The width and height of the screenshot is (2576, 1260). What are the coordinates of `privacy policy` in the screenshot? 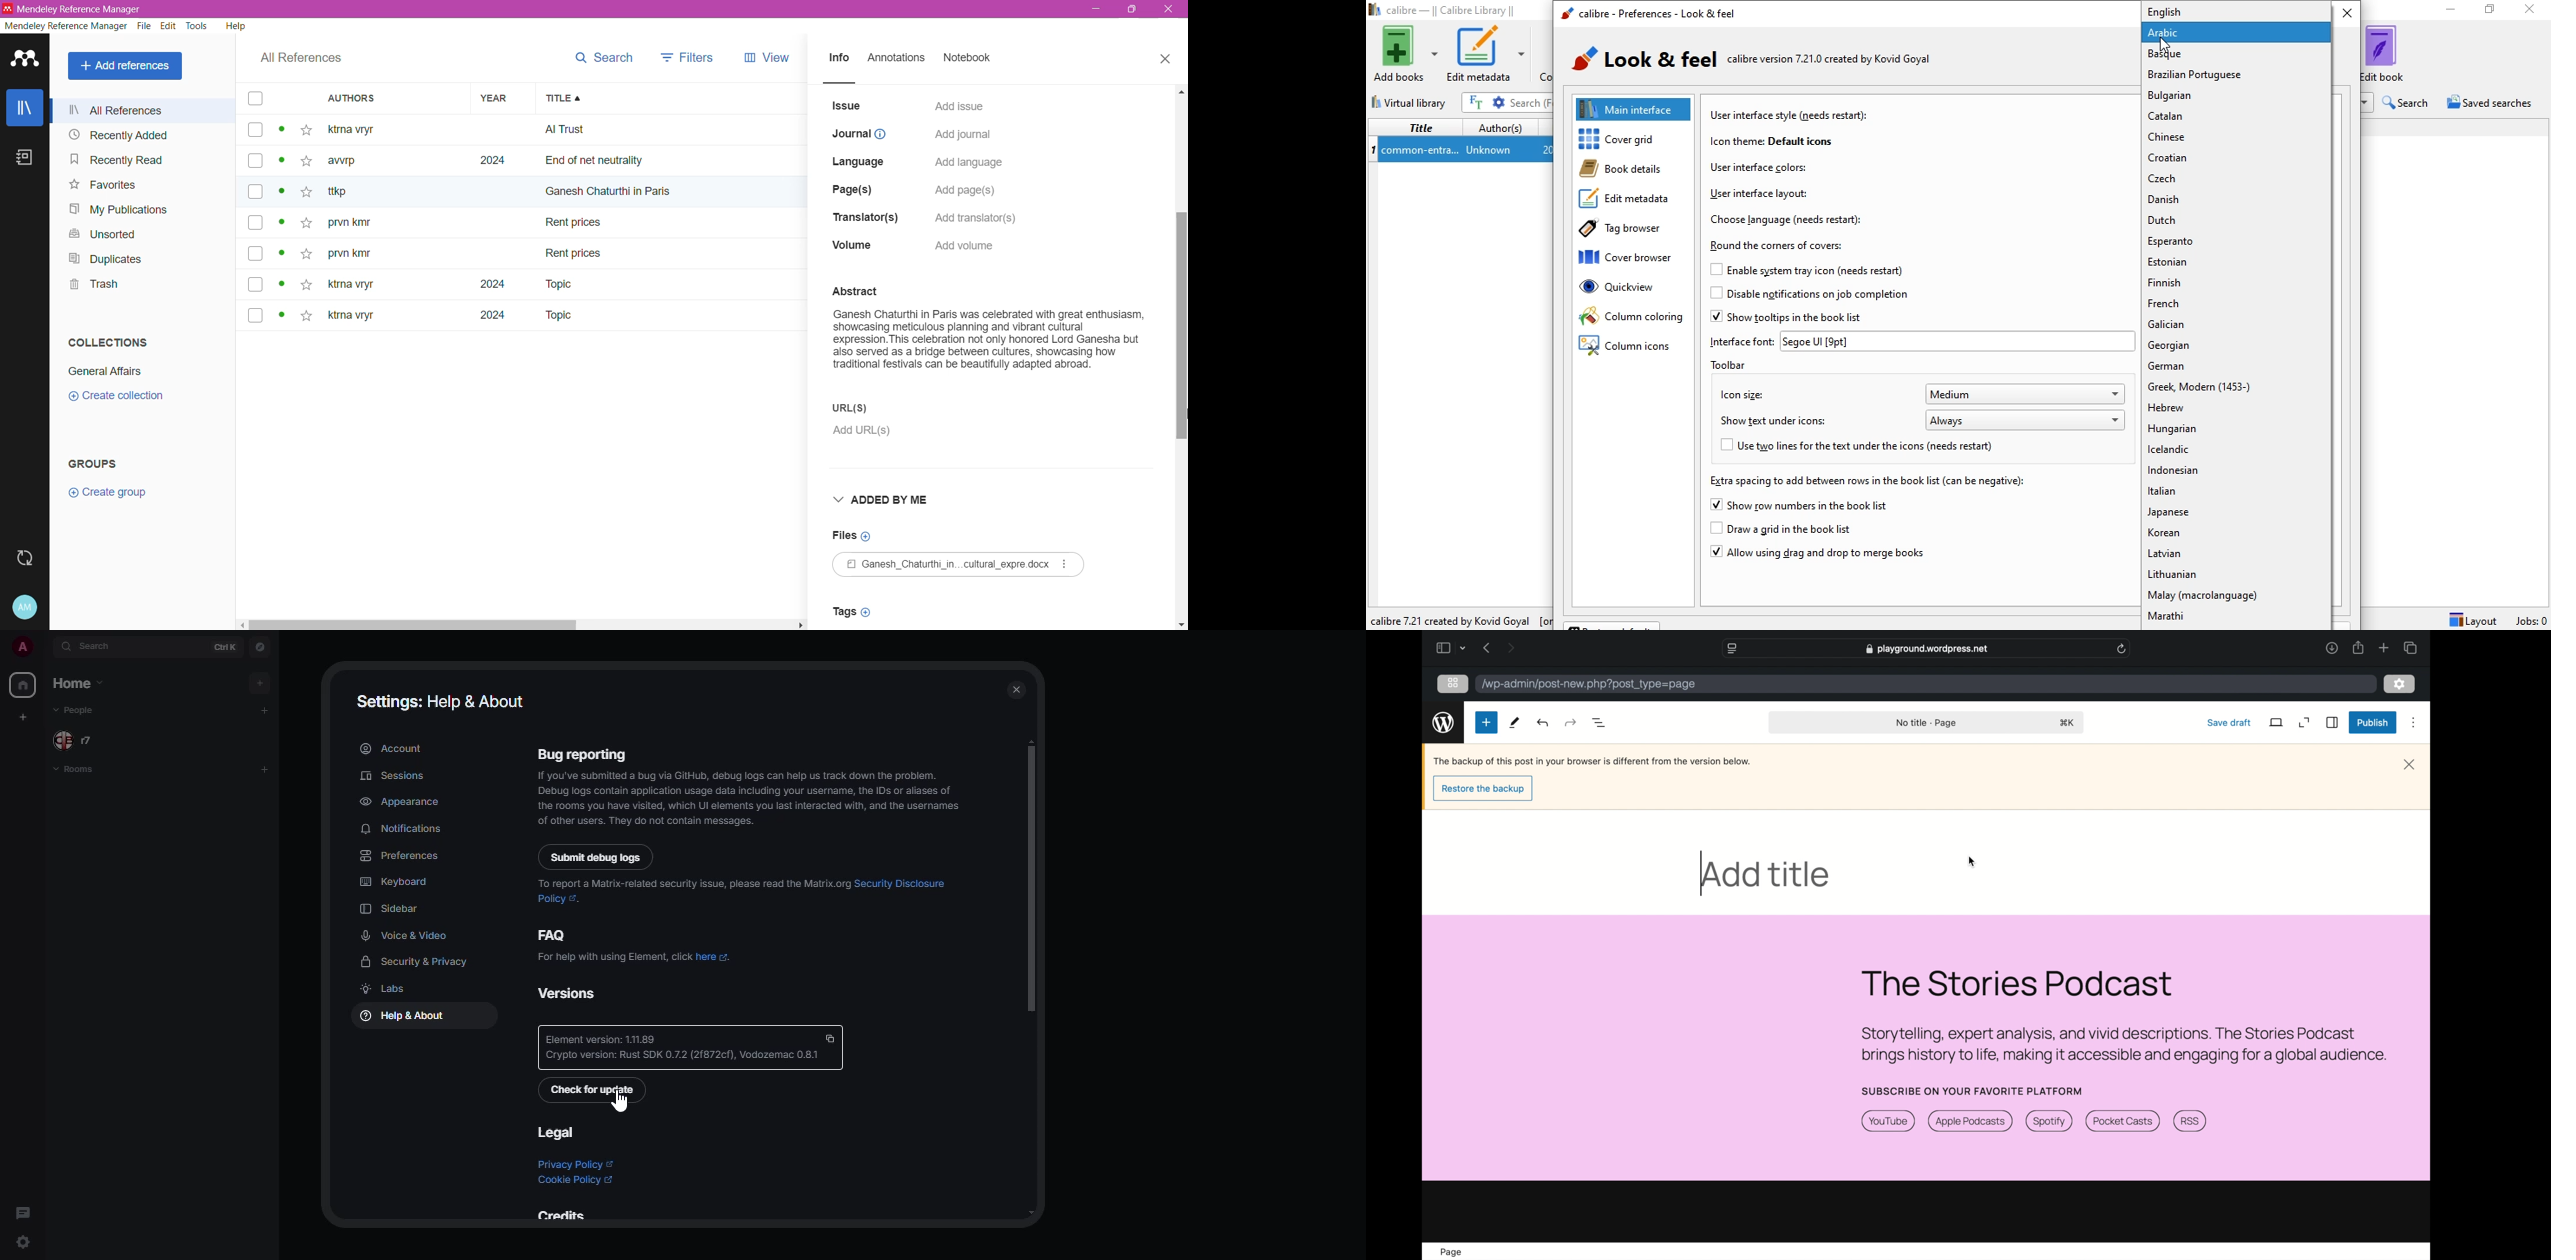 It's located at (574, 1165).